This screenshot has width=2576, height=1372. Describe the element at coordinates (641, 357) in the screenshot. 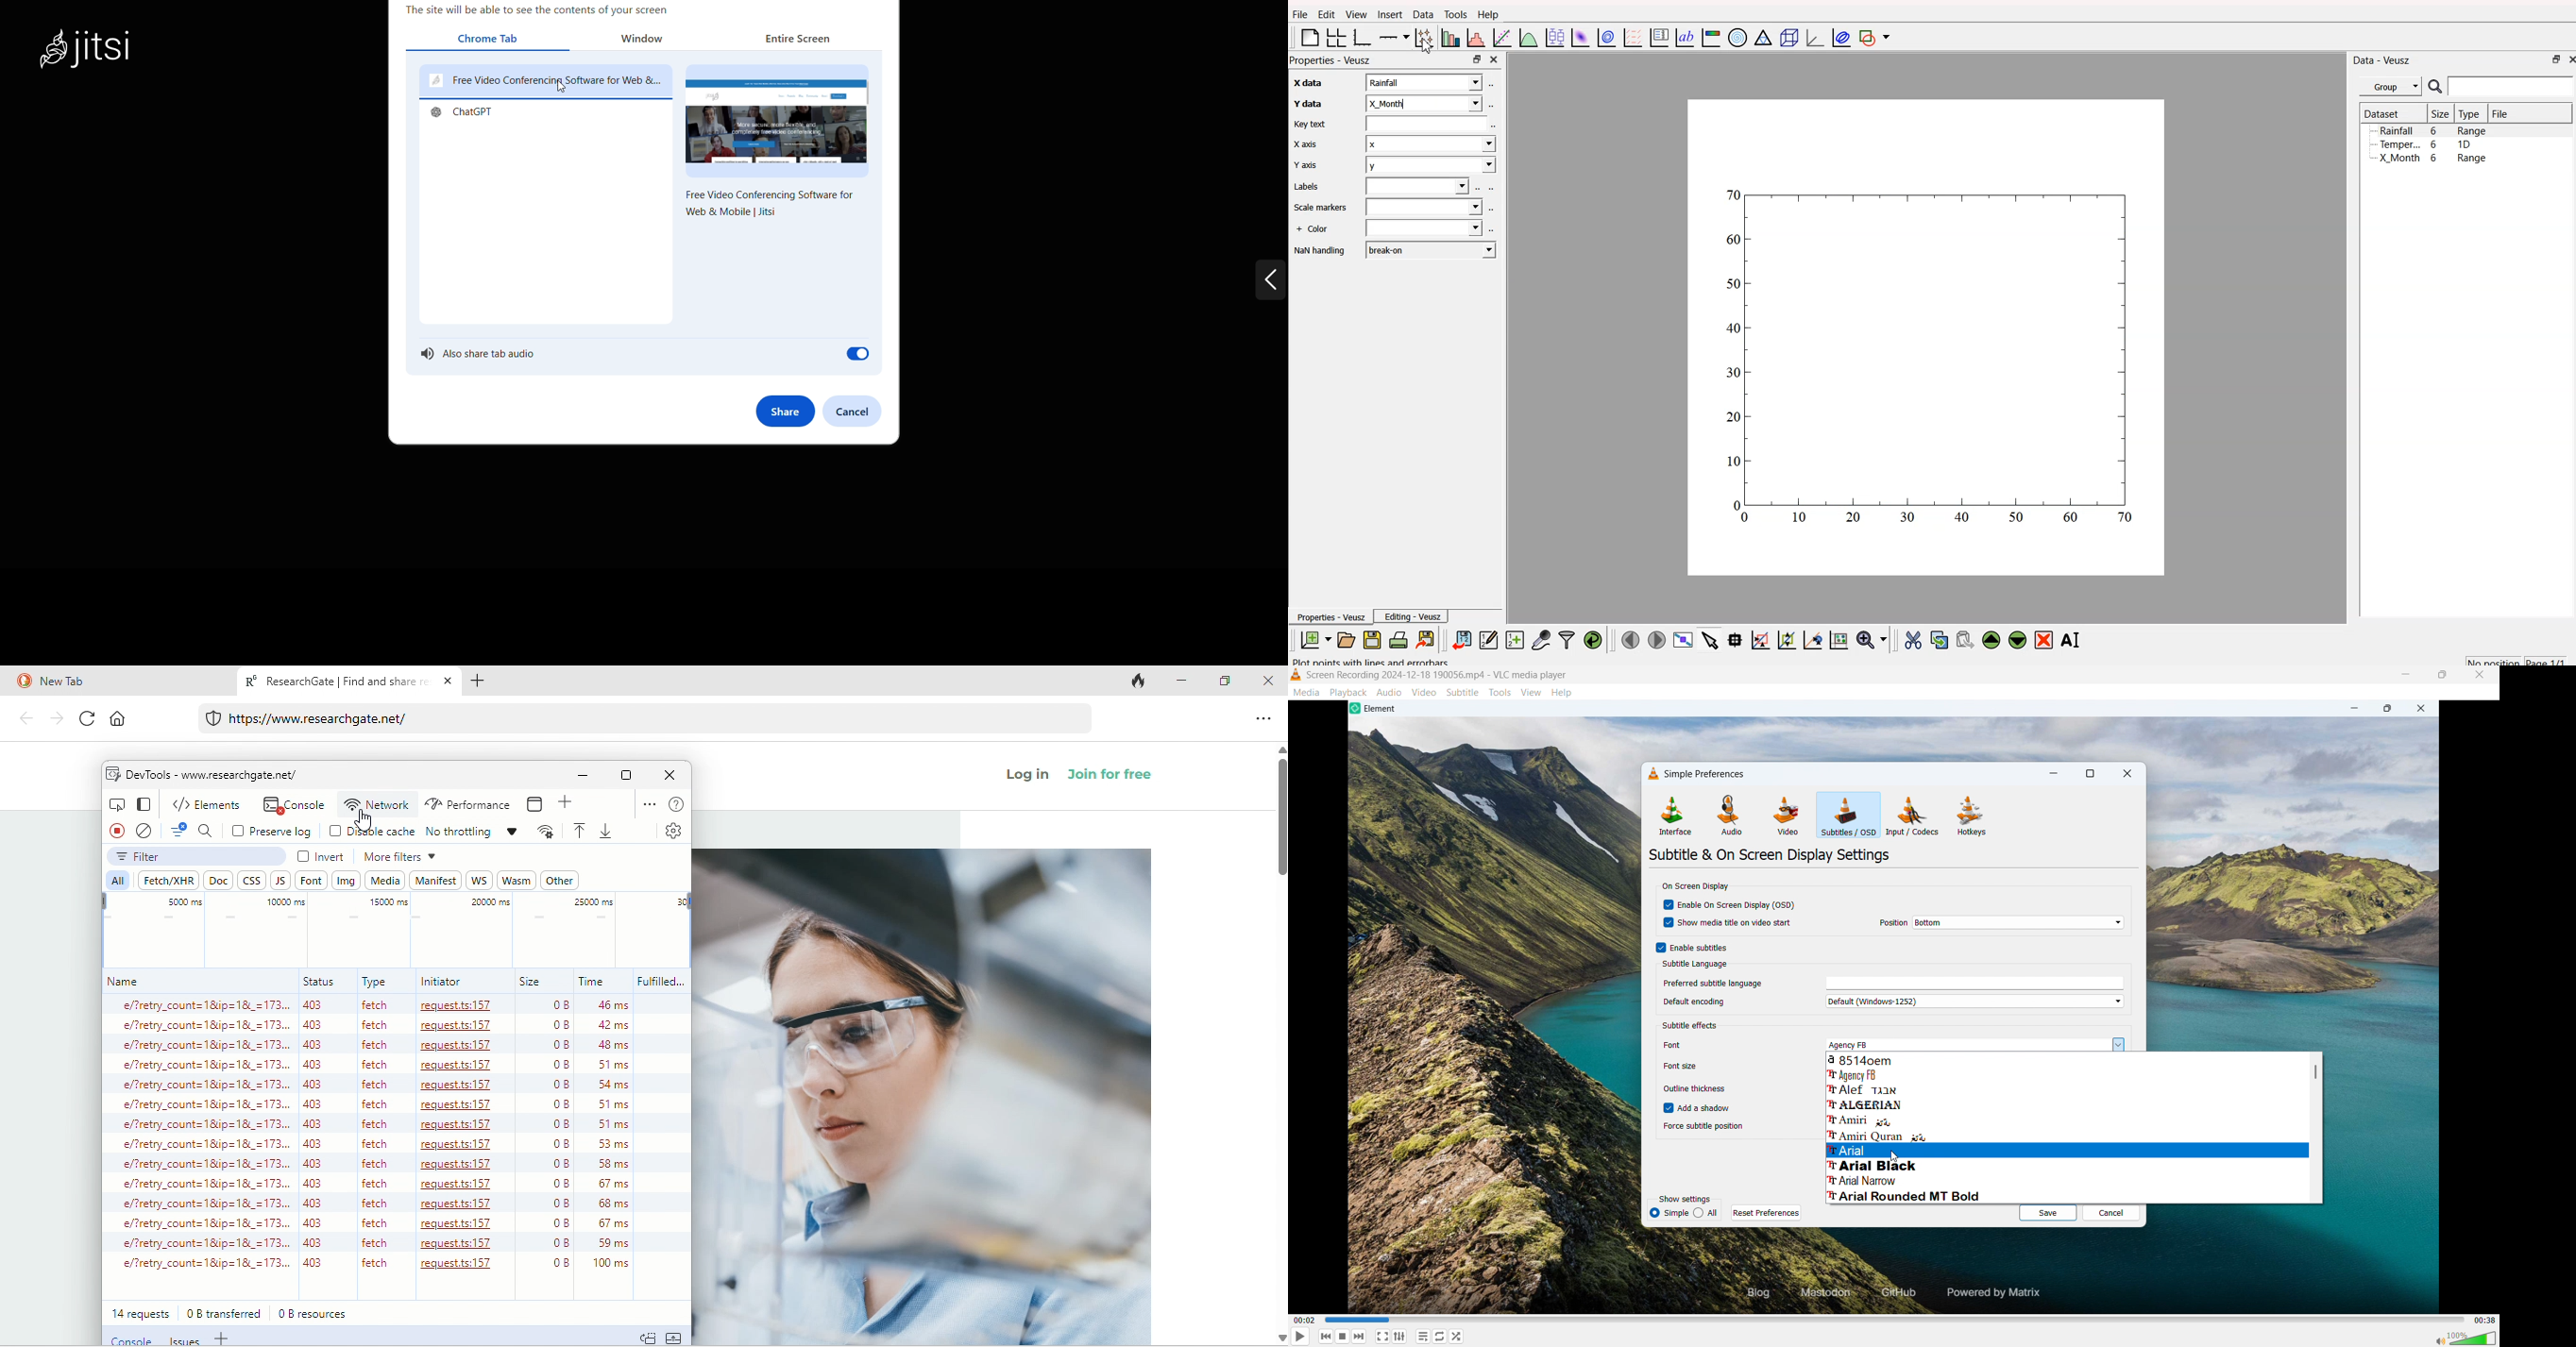

I see `Also share tab audio` at that location.